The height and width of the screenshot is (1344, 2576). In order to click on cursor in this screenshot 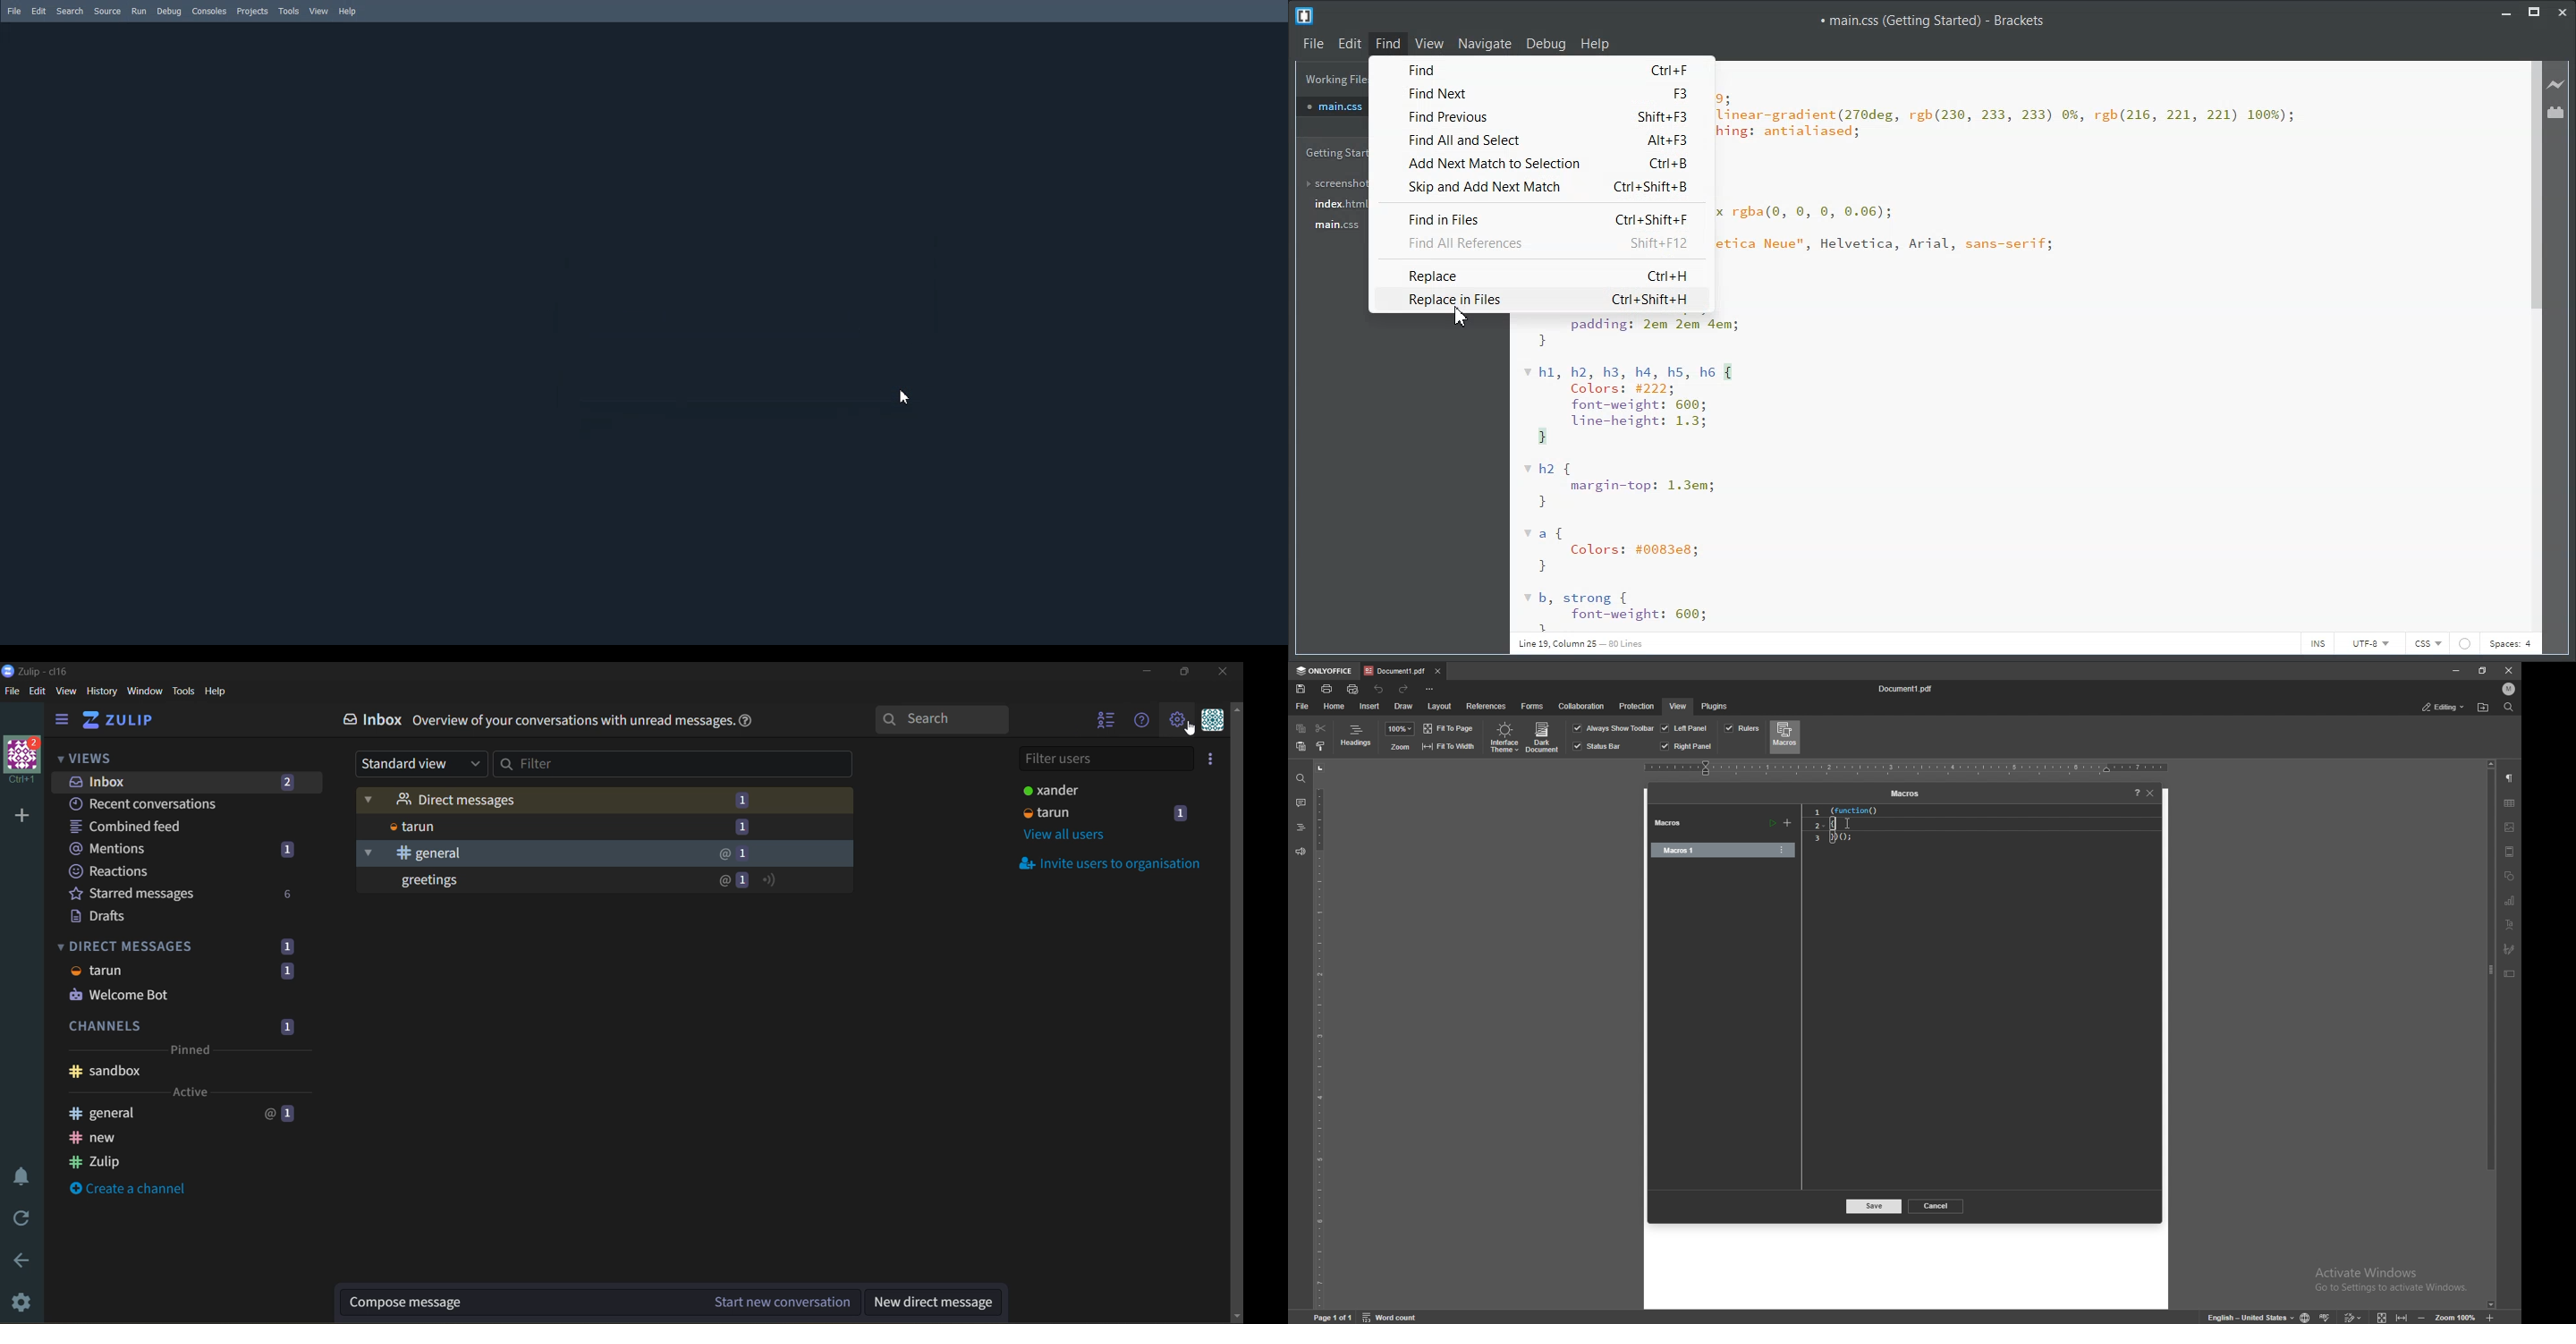, I will do `click(1468, 318)`.